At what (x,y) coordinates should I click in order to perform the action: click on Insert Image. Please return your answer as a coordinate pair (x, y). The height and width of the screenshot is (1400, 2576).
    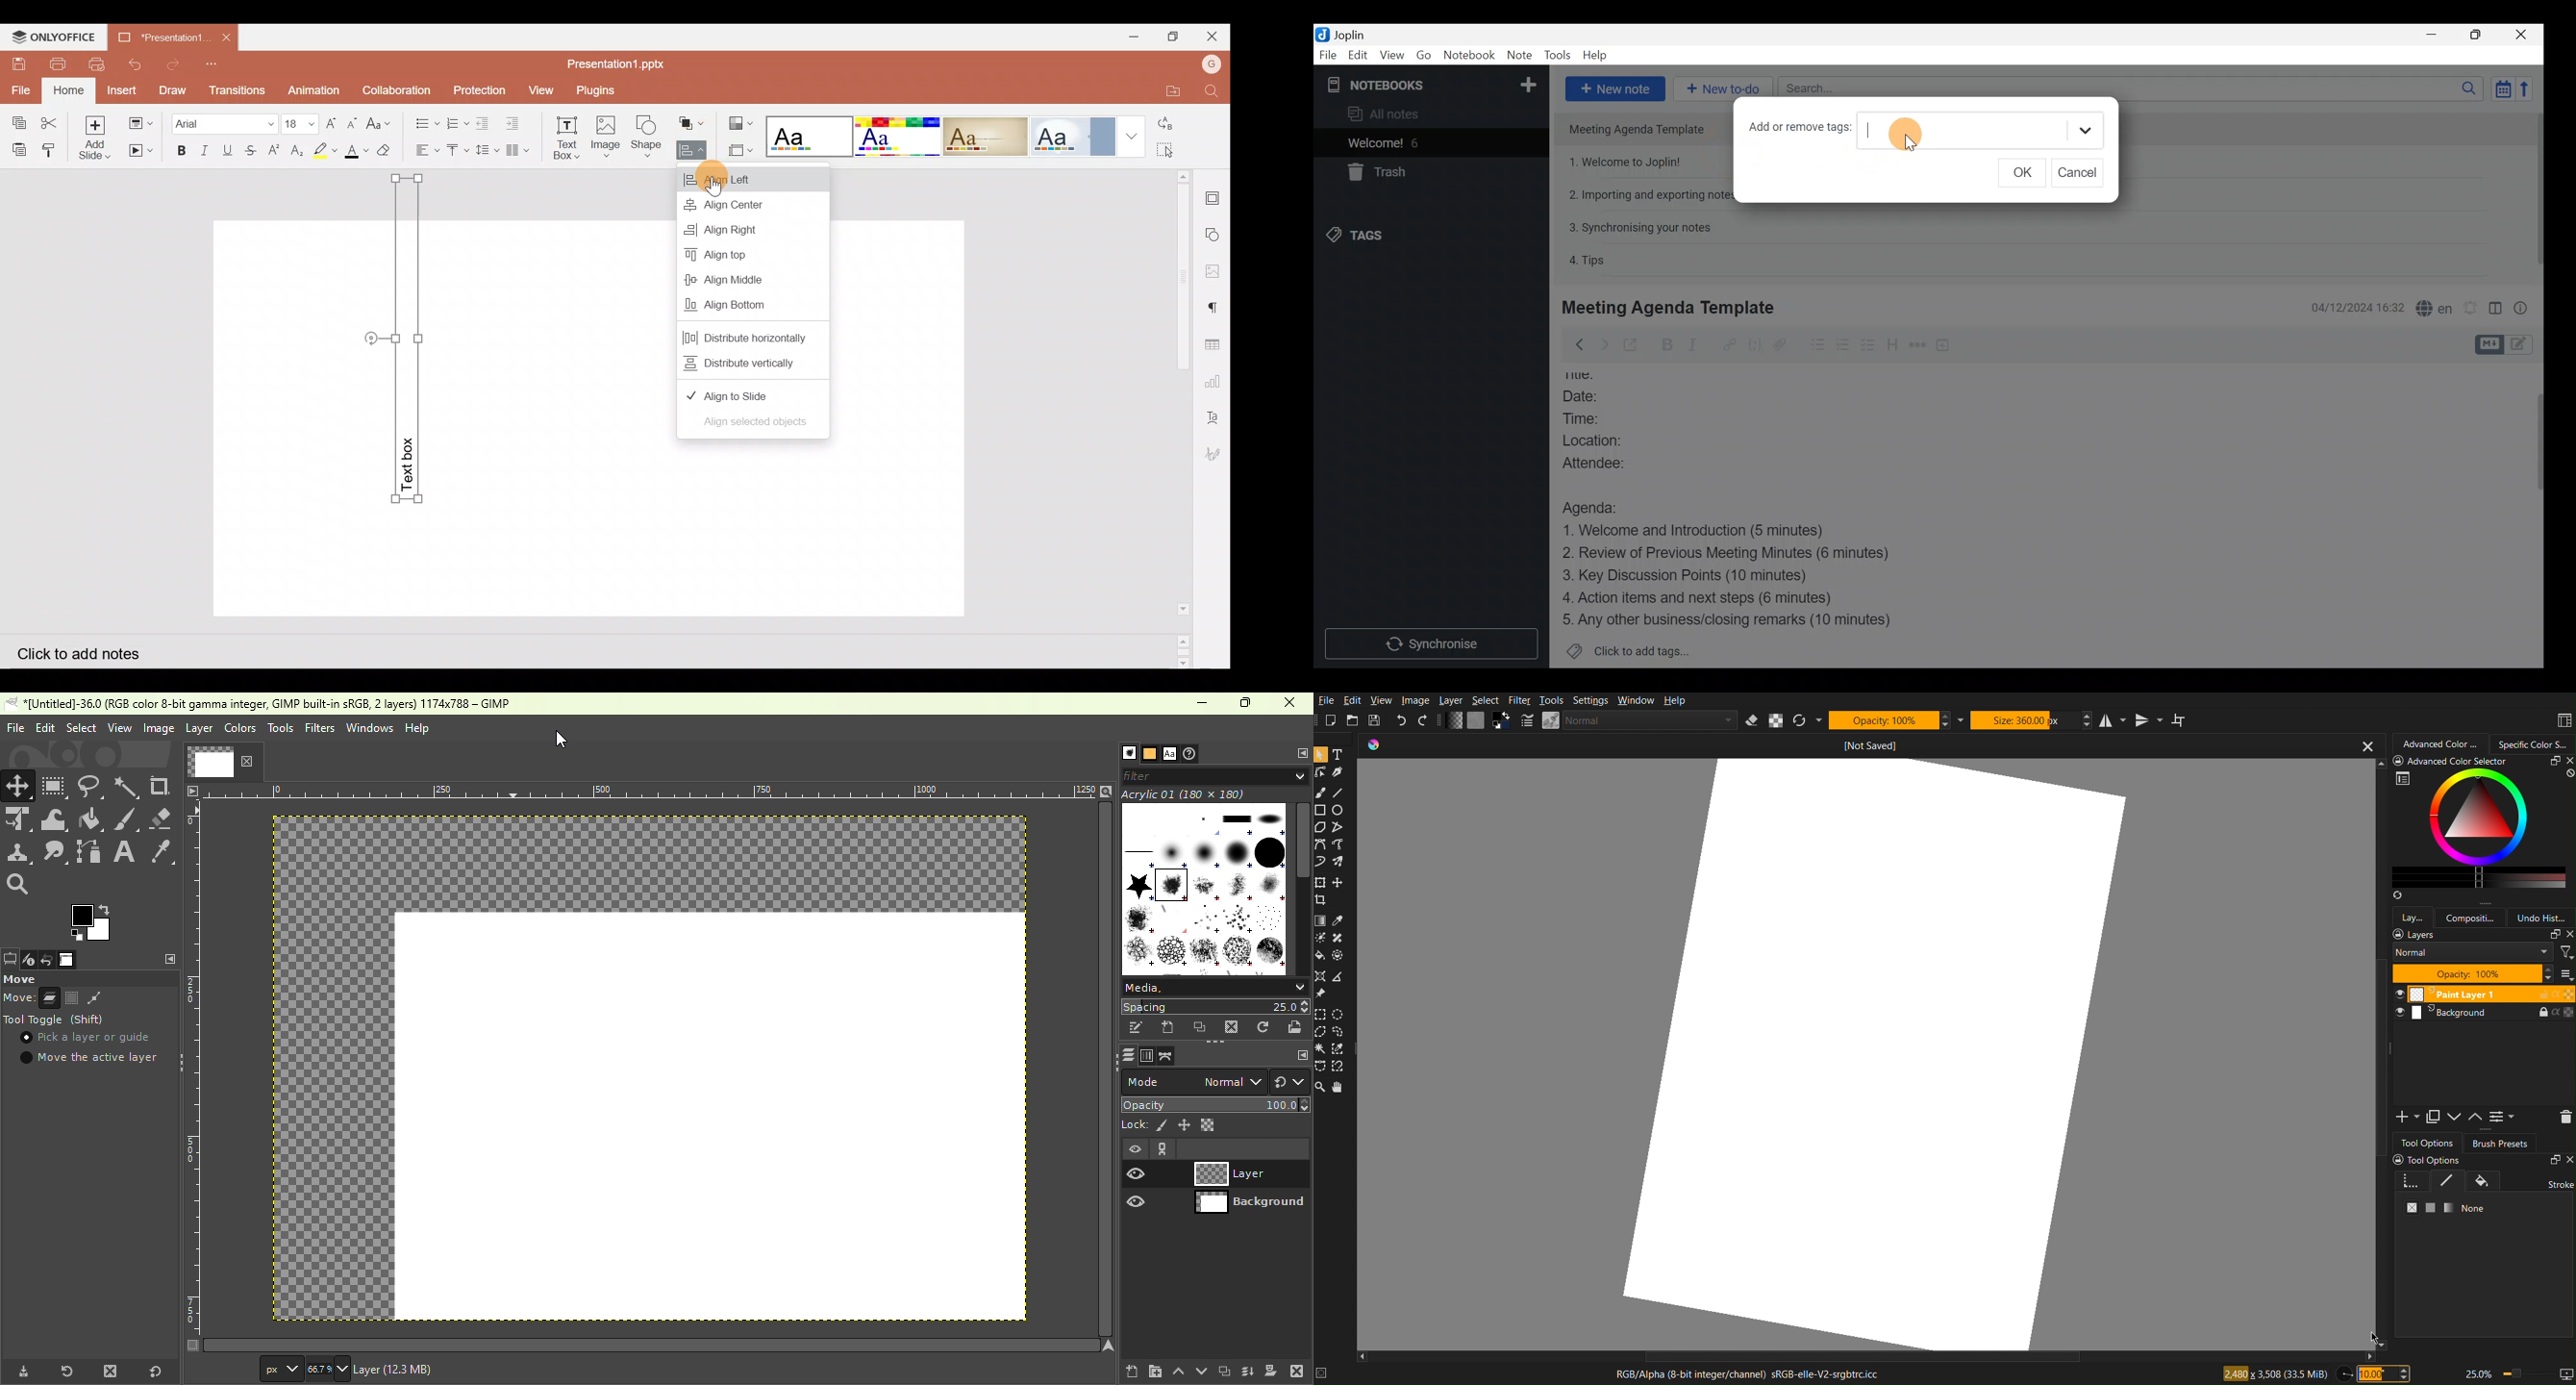
    Looking at the image, I should click on (604, 137).